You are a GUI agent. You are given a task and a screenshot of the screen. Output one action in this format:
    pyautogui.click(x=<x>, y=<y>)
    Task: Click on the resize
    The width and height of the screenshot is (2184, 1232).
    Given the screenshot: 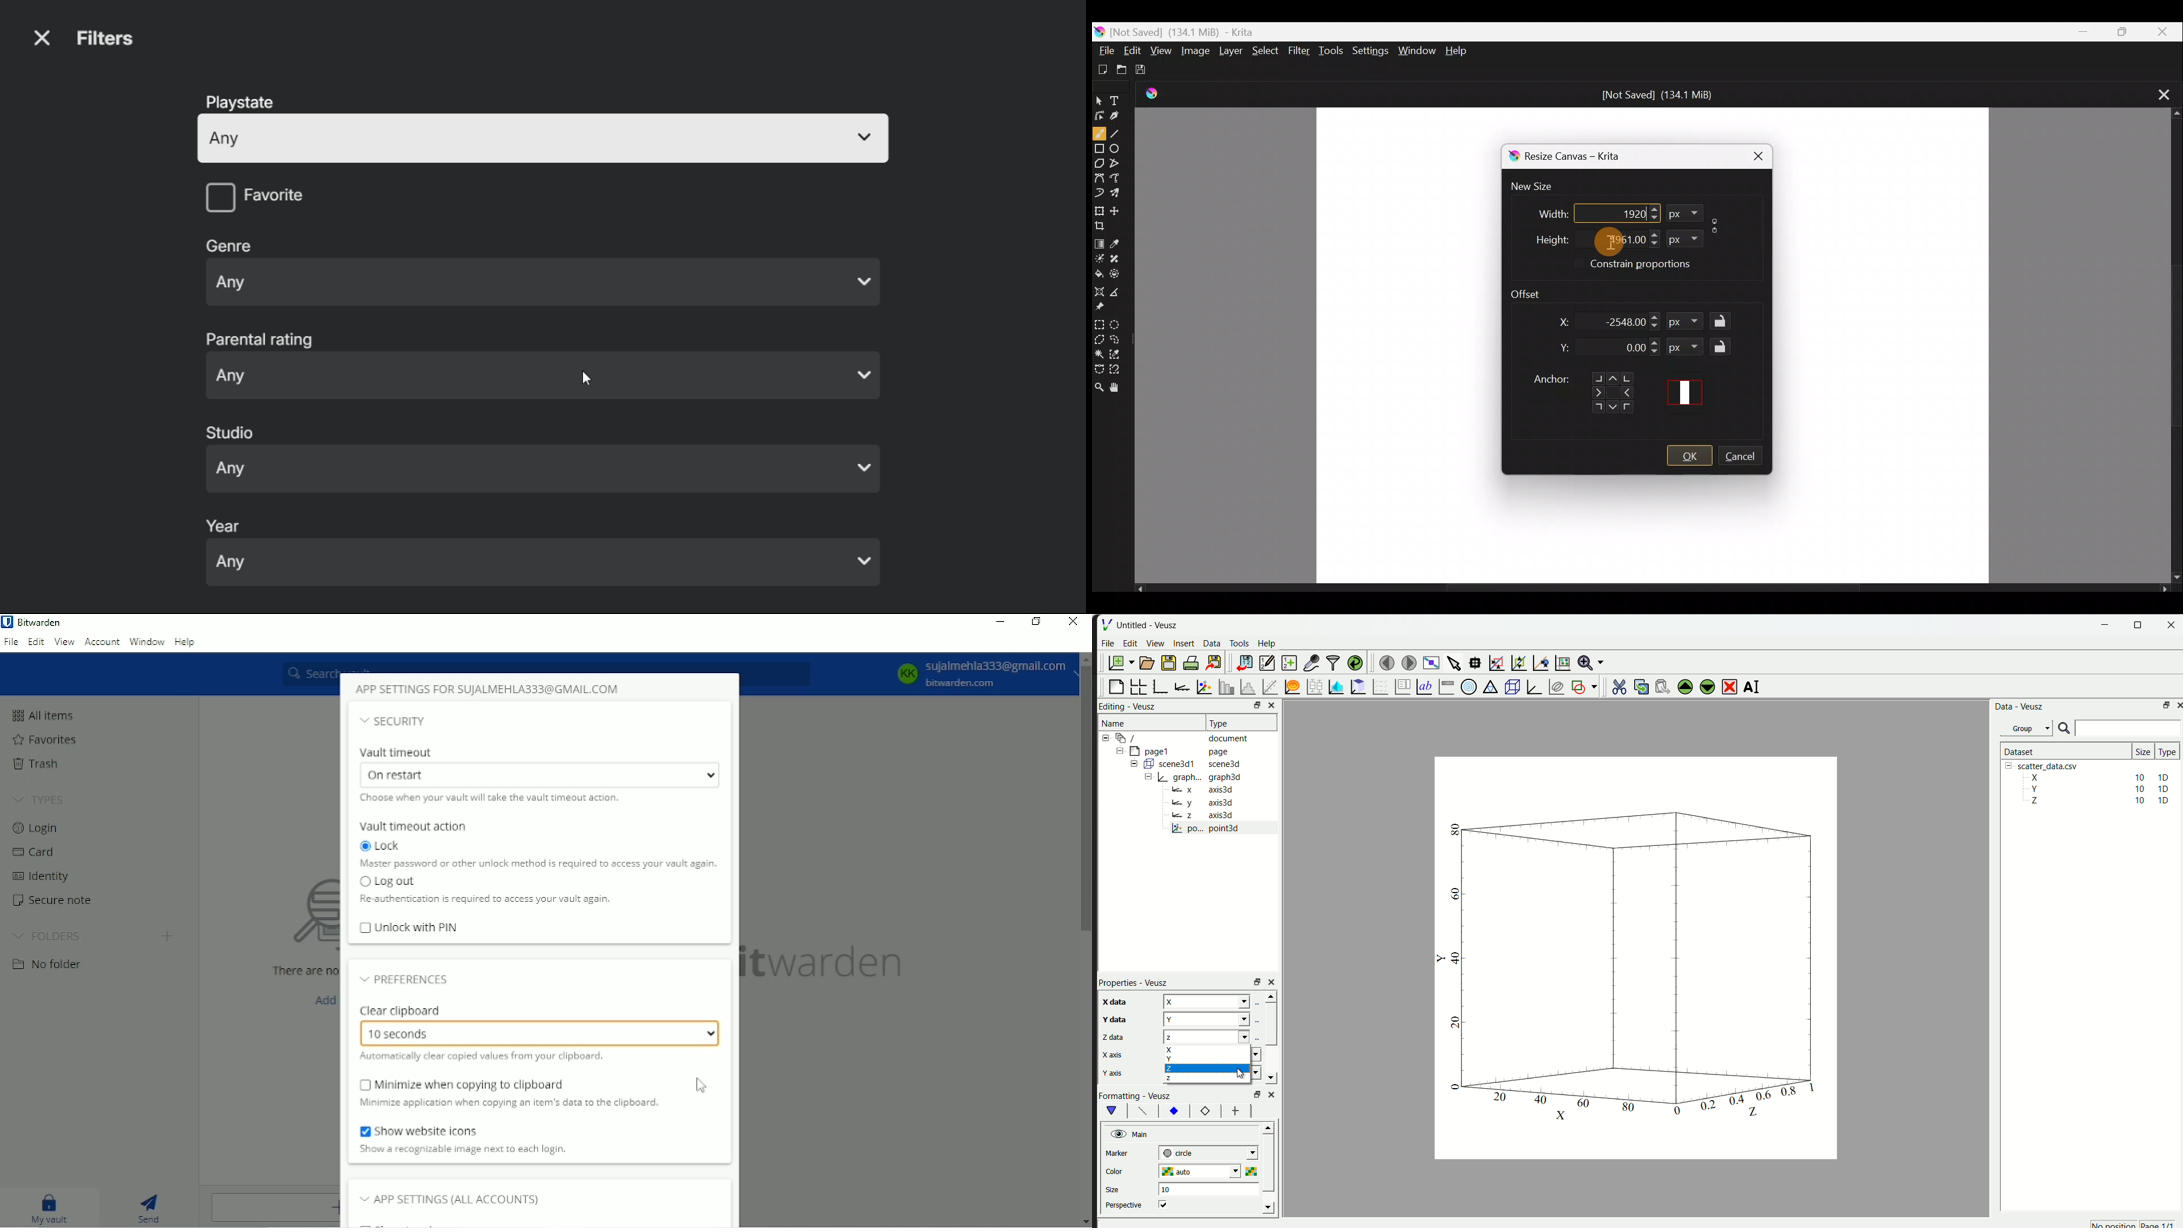 What is the action you would take?
    pyautogui.click(x=2139, y=625)
    